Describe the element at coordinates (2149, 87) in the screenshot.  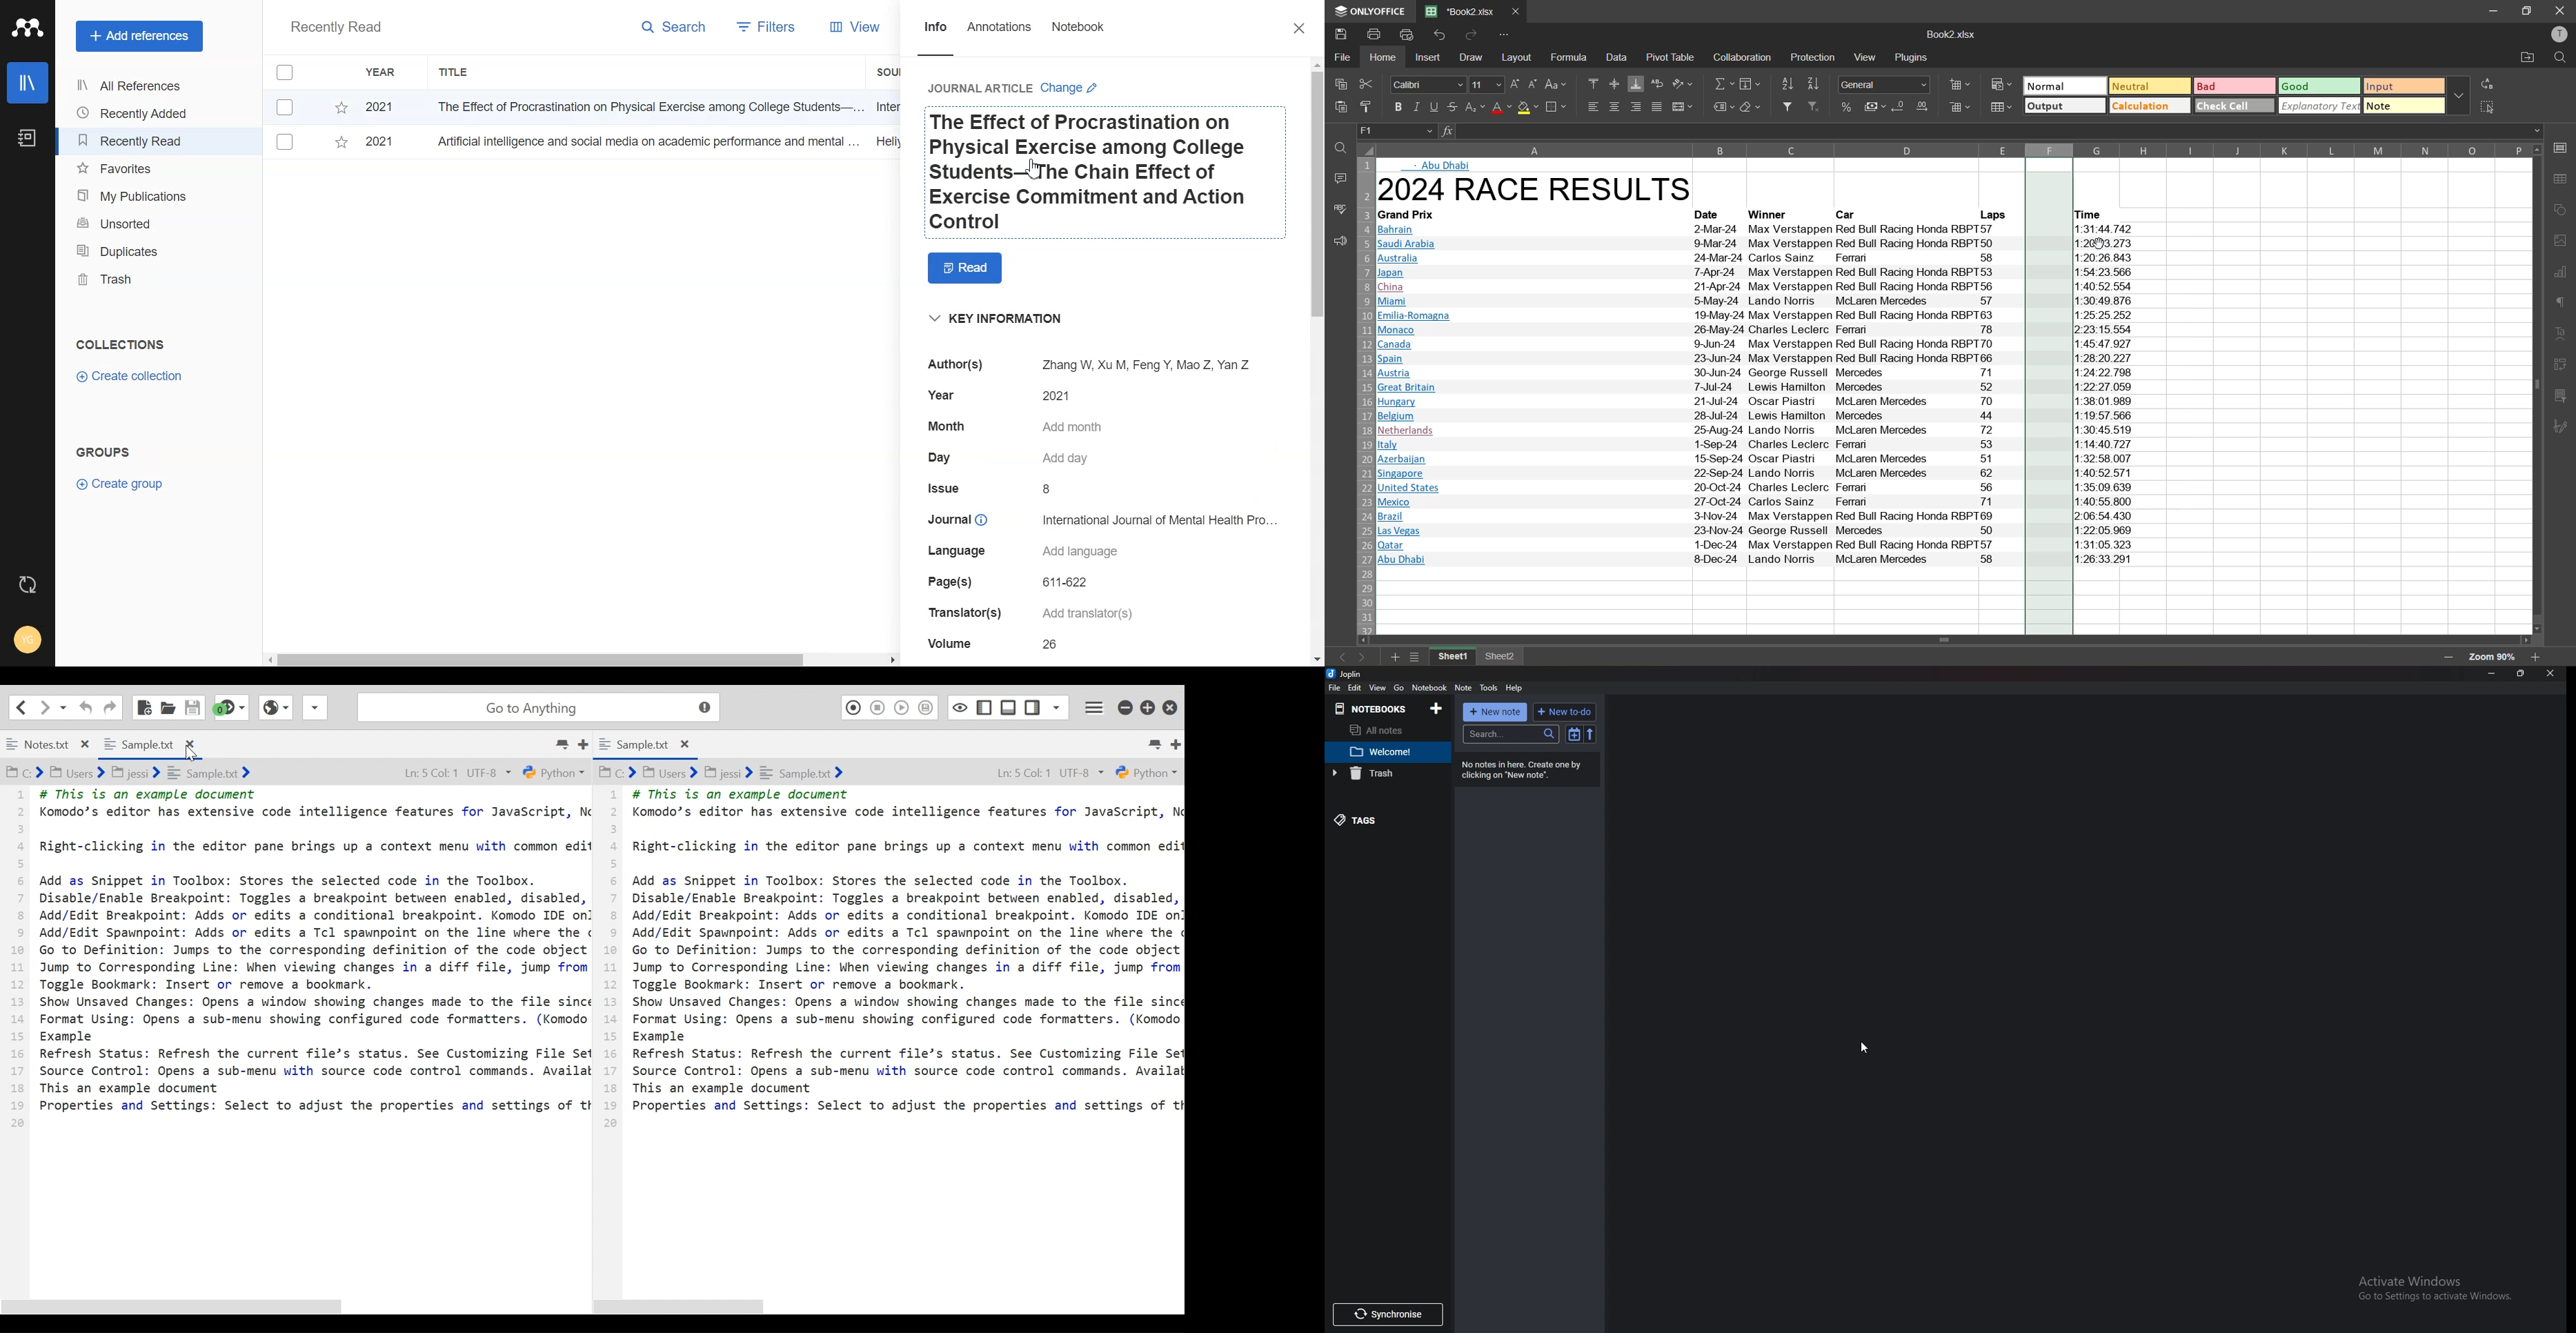
I see `neutral` at that location.